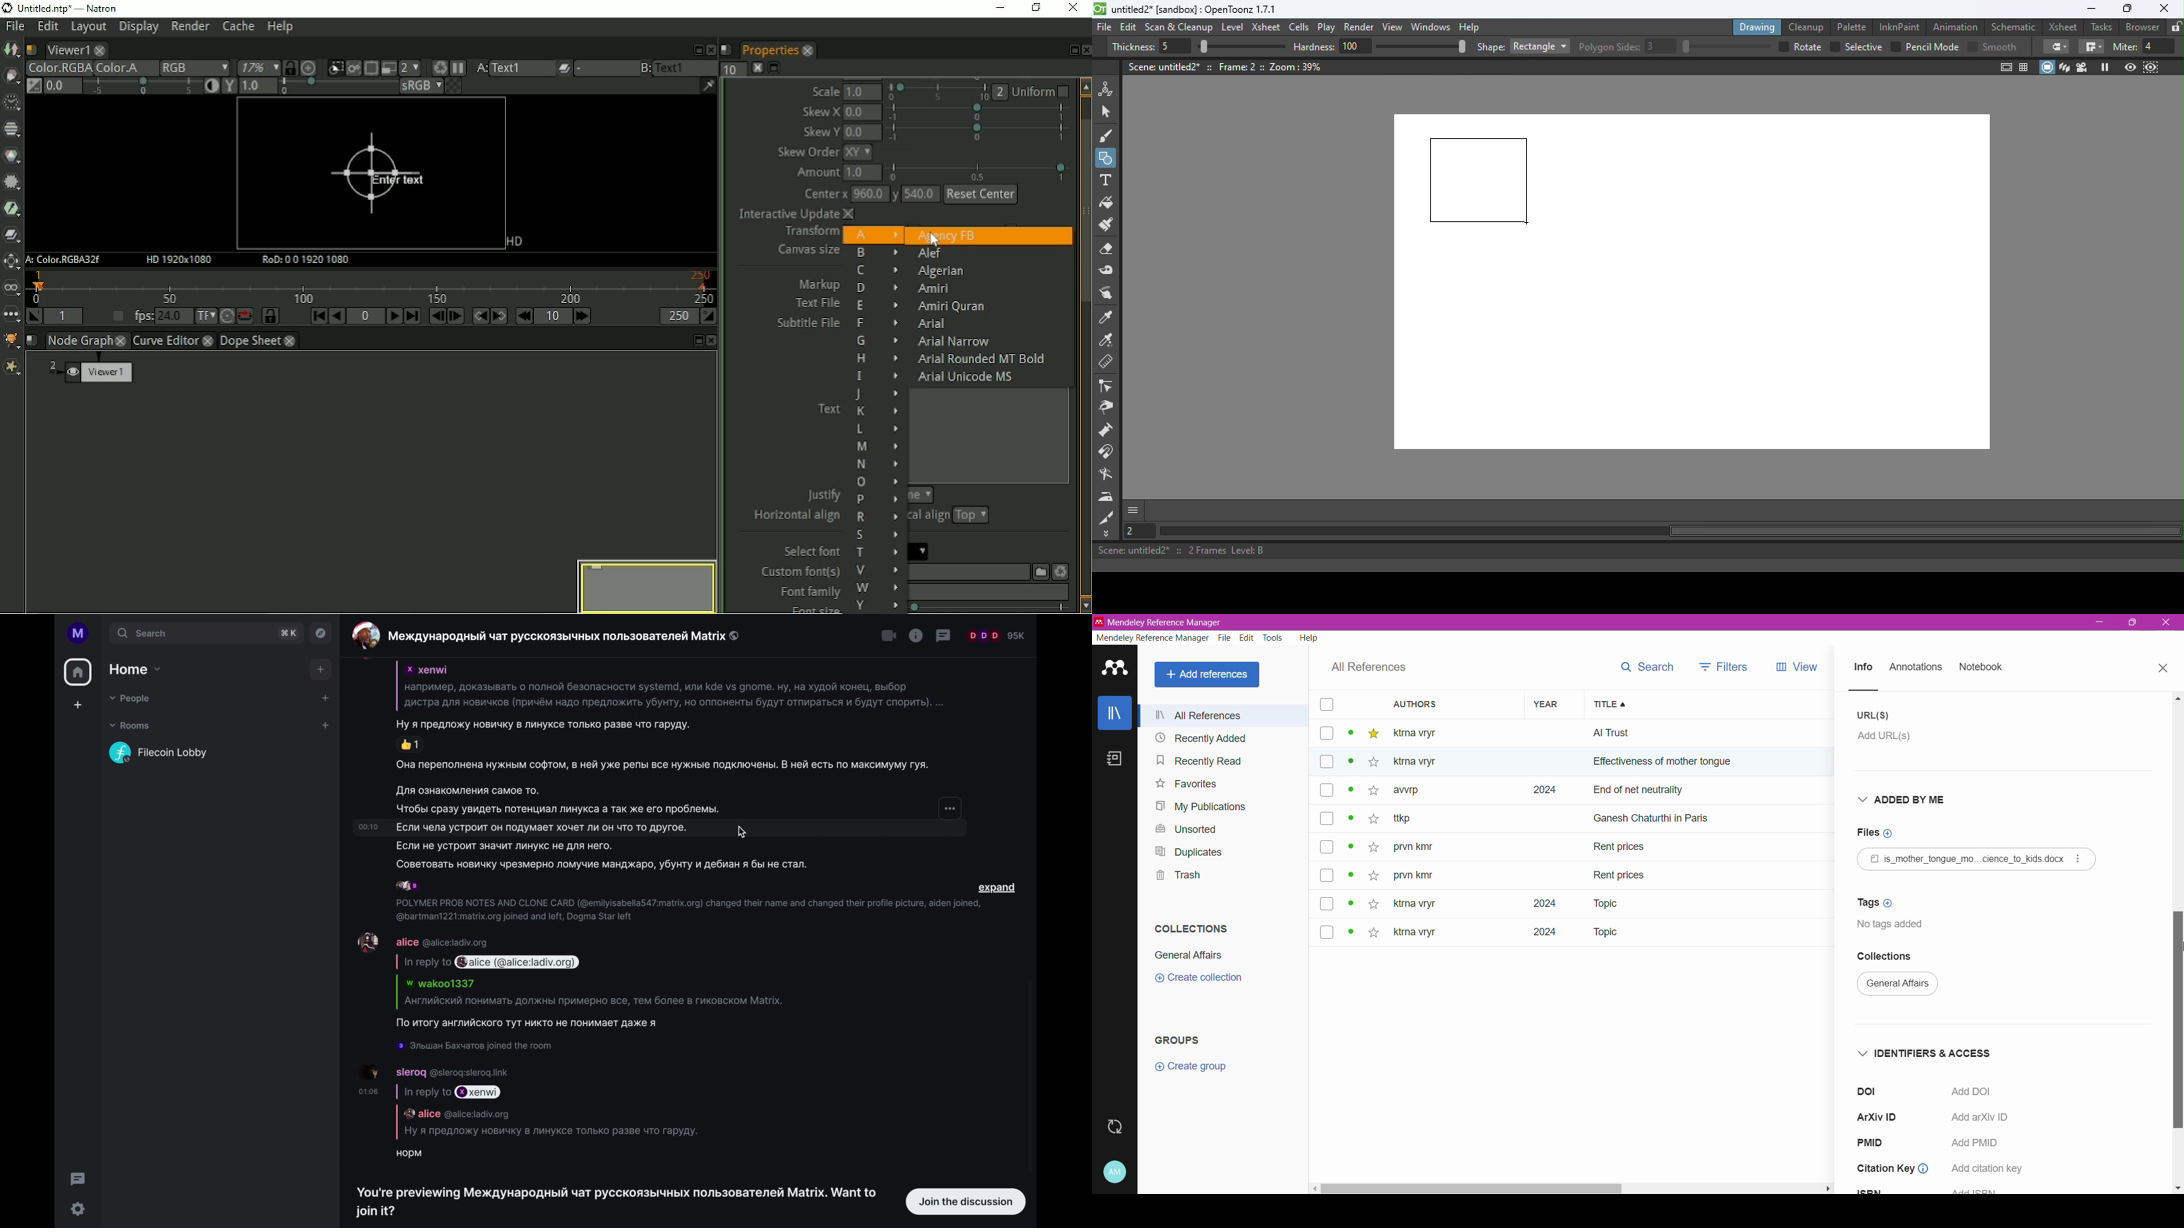  I want to click on Camera view, so click(2084, 66).